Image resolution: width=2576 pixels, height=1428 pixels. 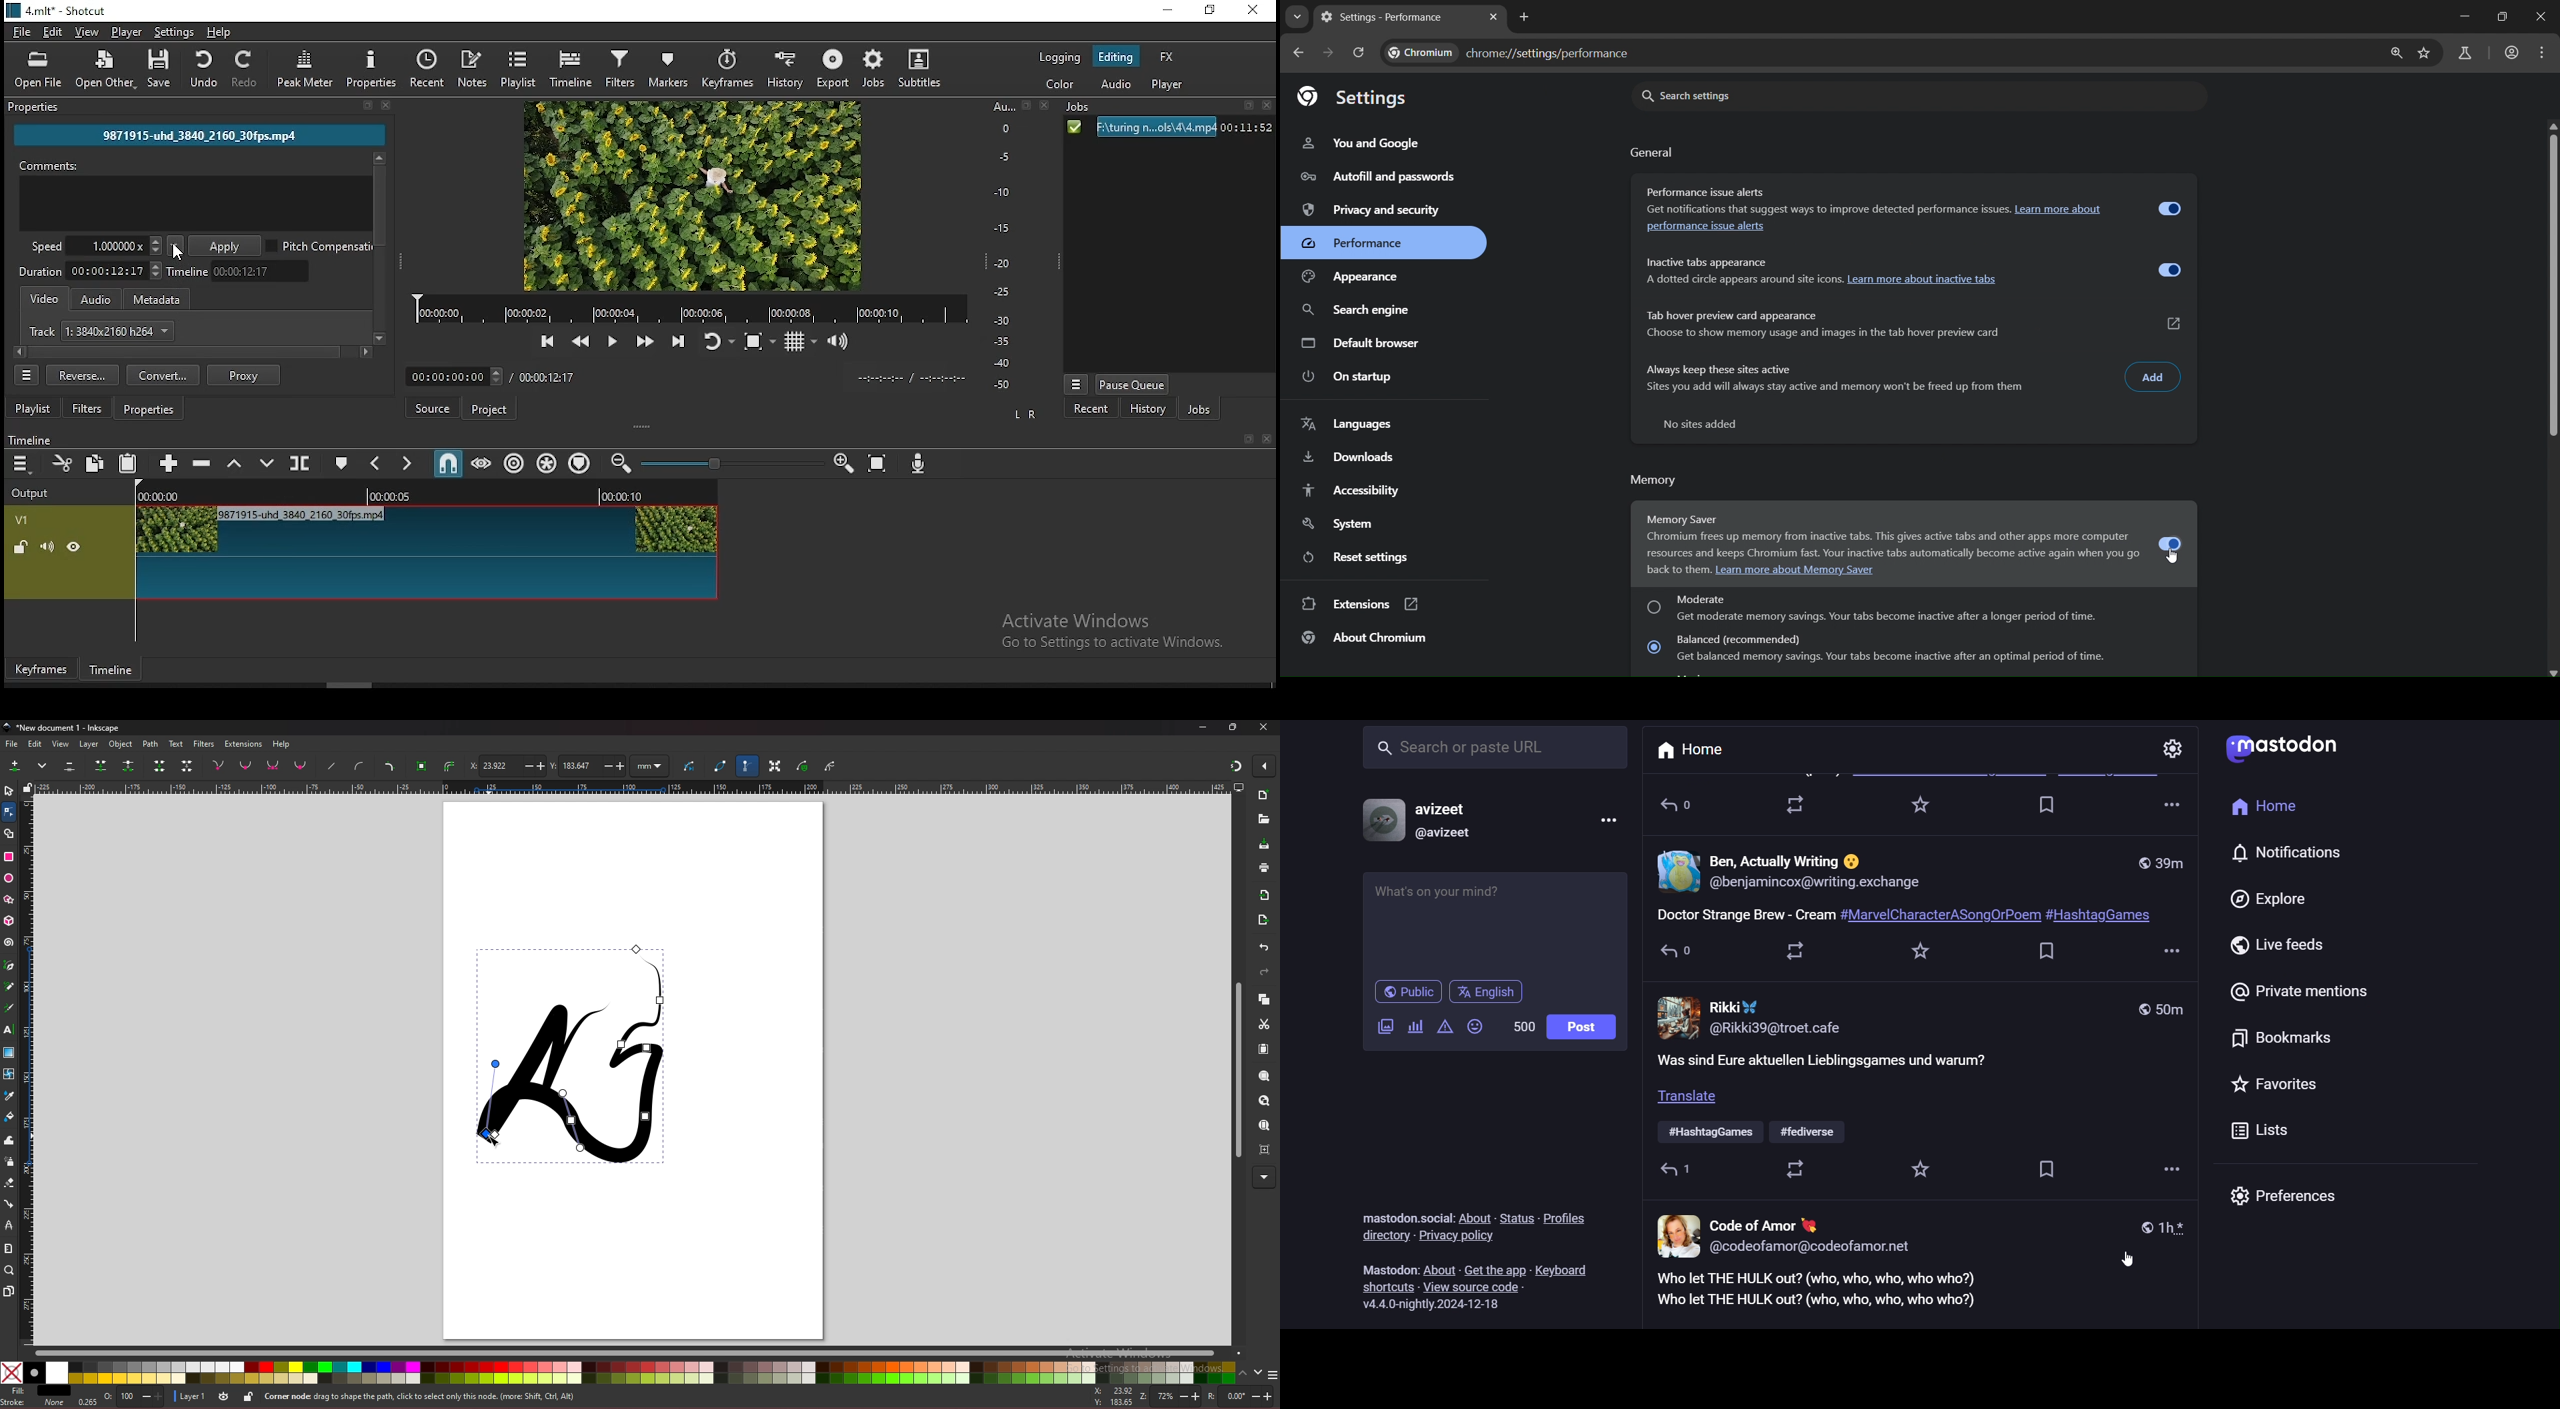 What do you see at coordinates (1115, 87) in the screenshot?
I see `audio` at bounding box center [1115, 87].